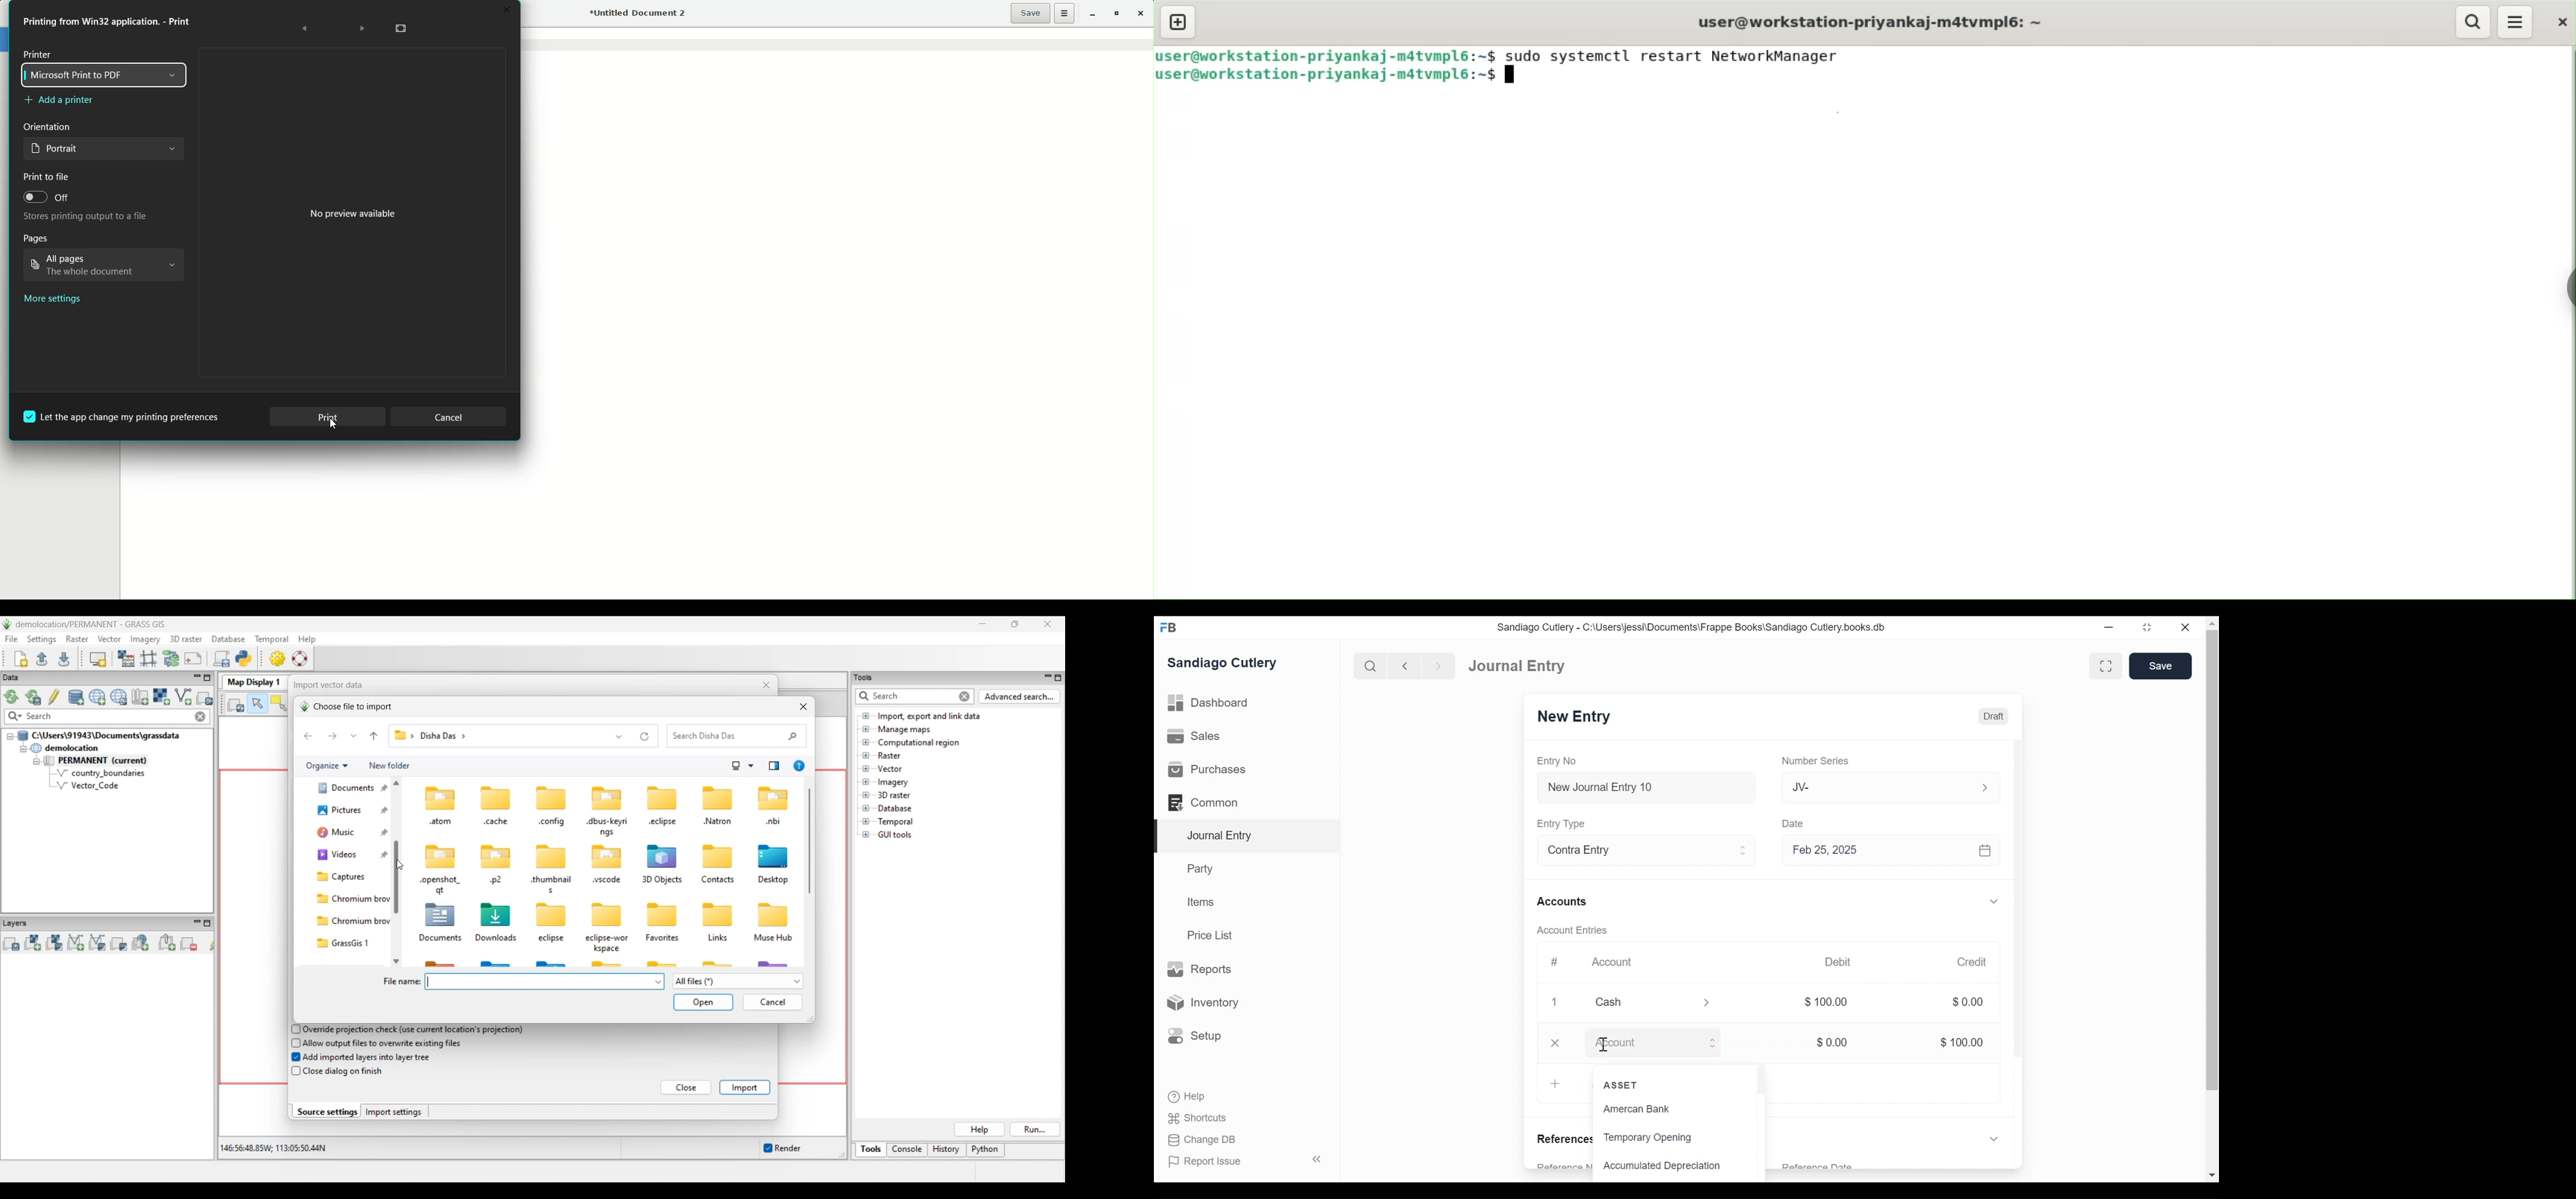 The width and height of the screenshot is (2576, 1204). I want to click on Shortcuts, so click(1194, 1118).